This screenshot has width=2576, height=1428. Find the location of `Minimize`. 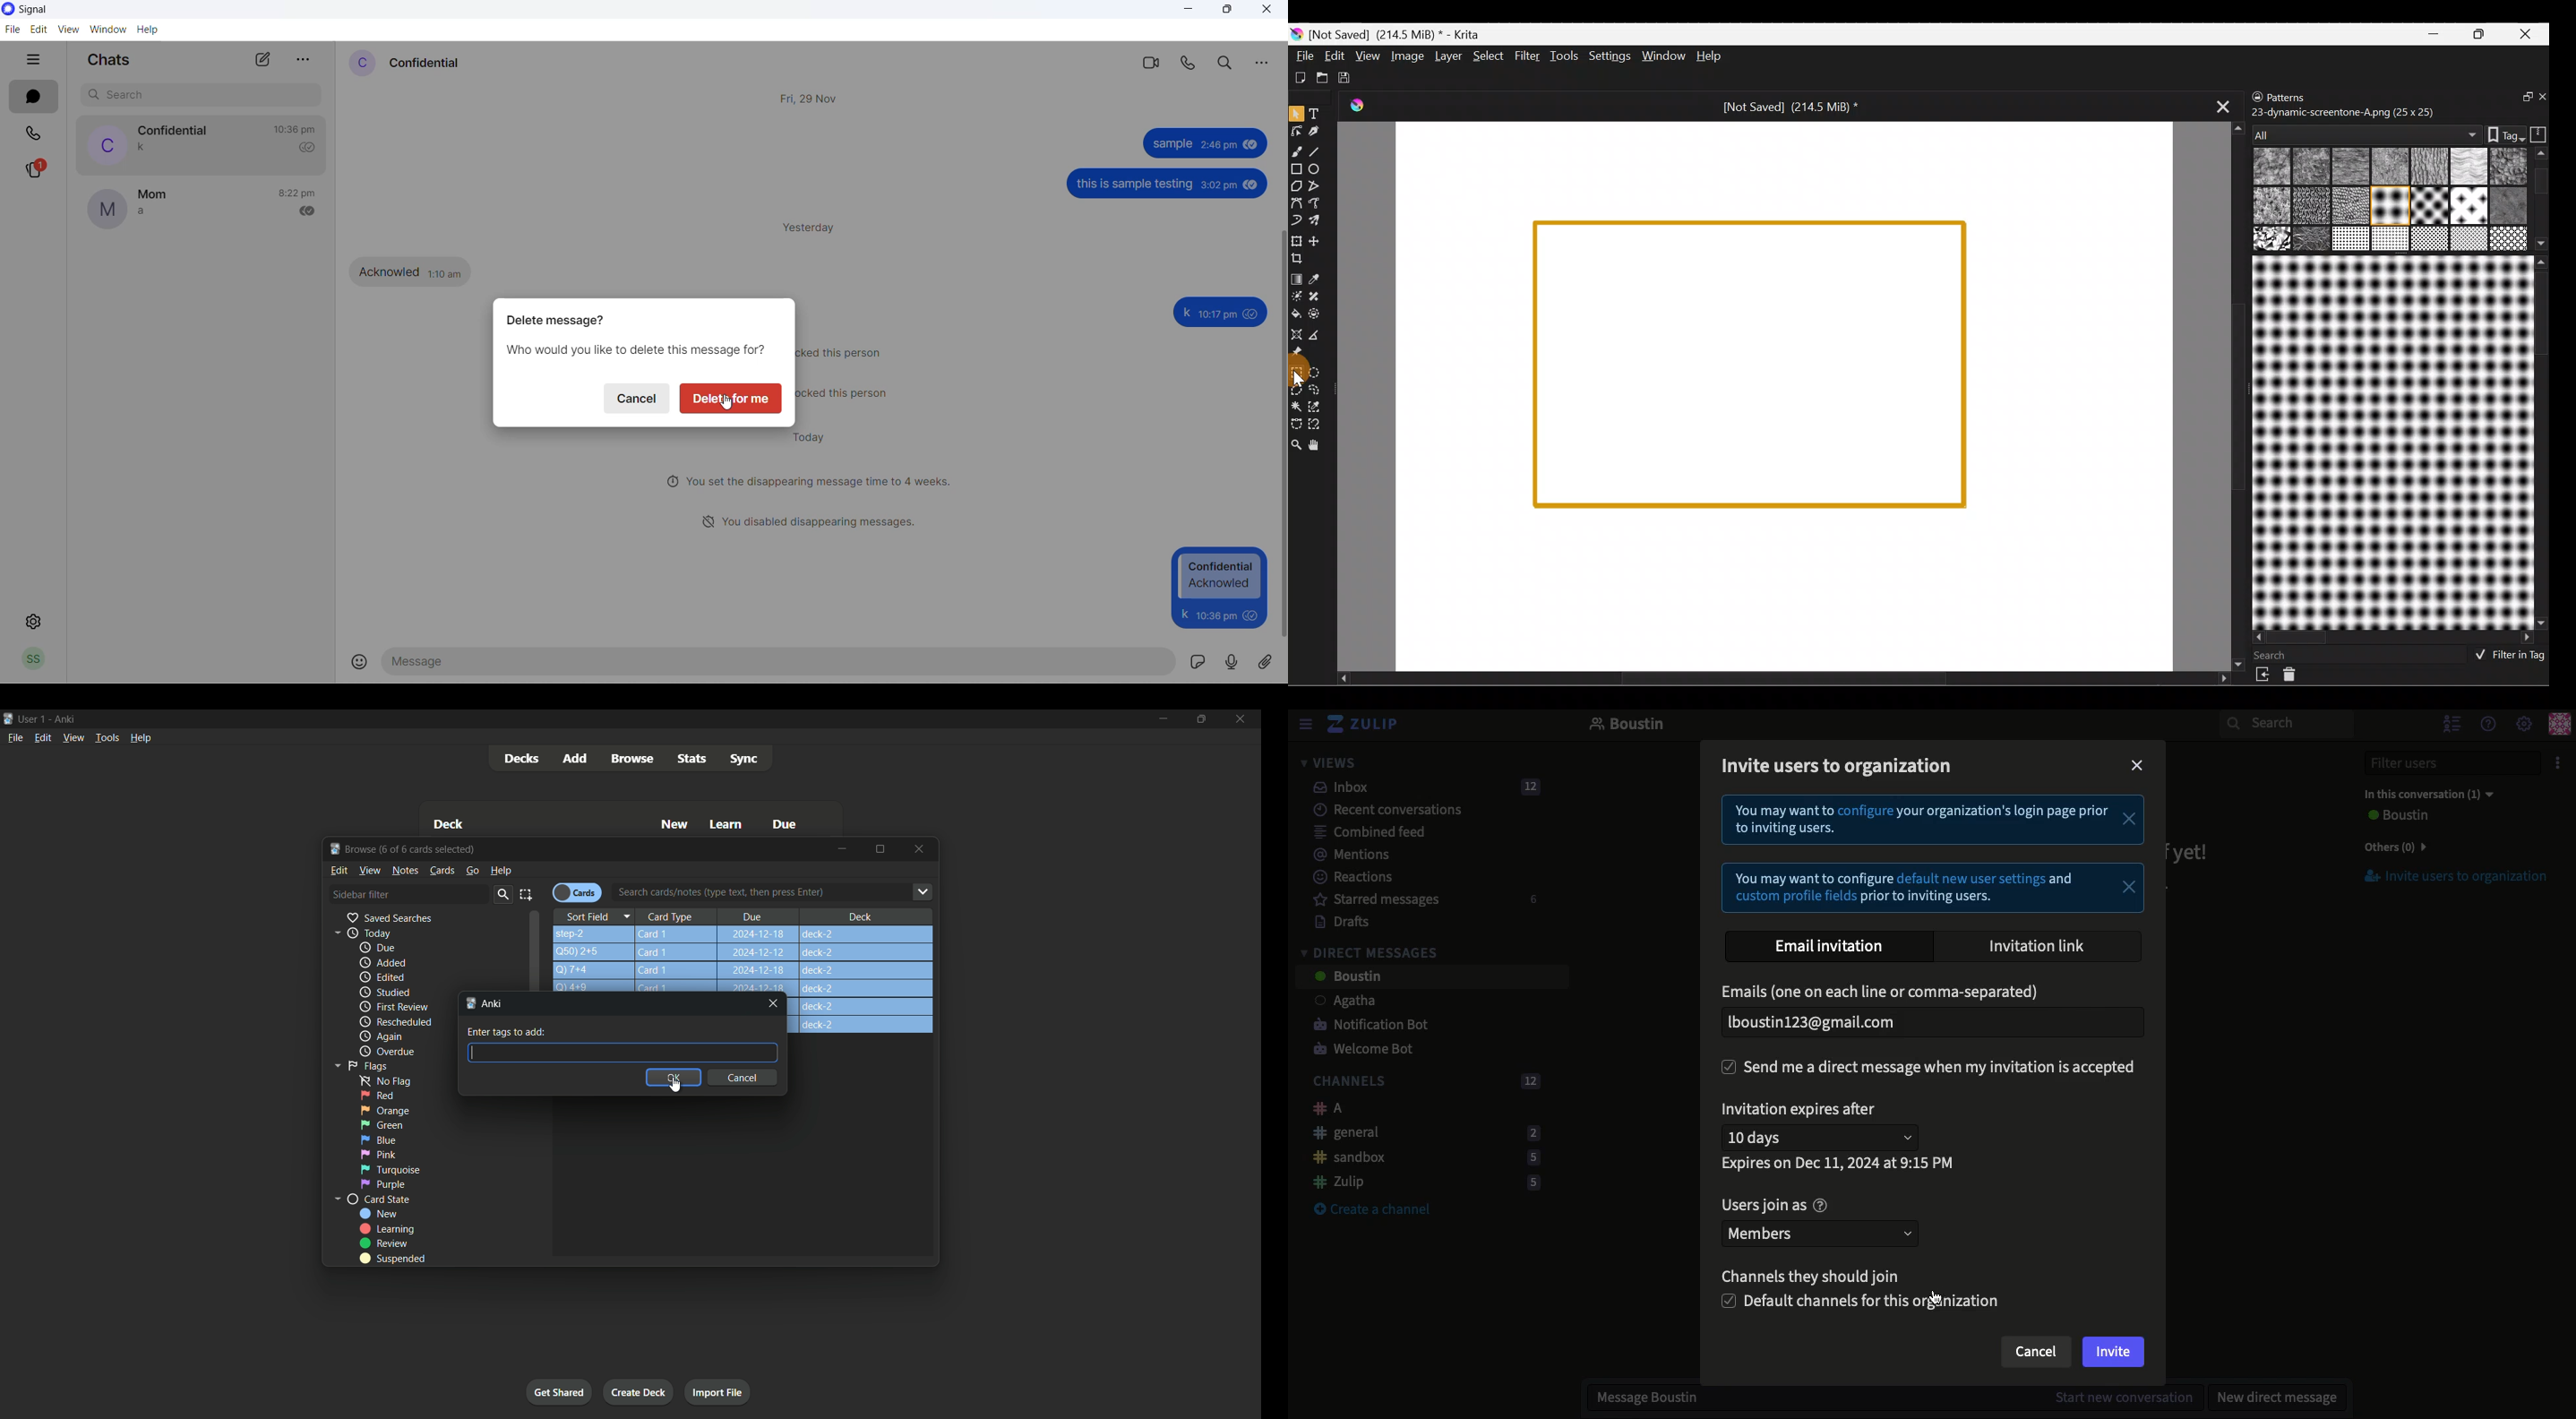

Minimize is located at coordinates (2435, 34).